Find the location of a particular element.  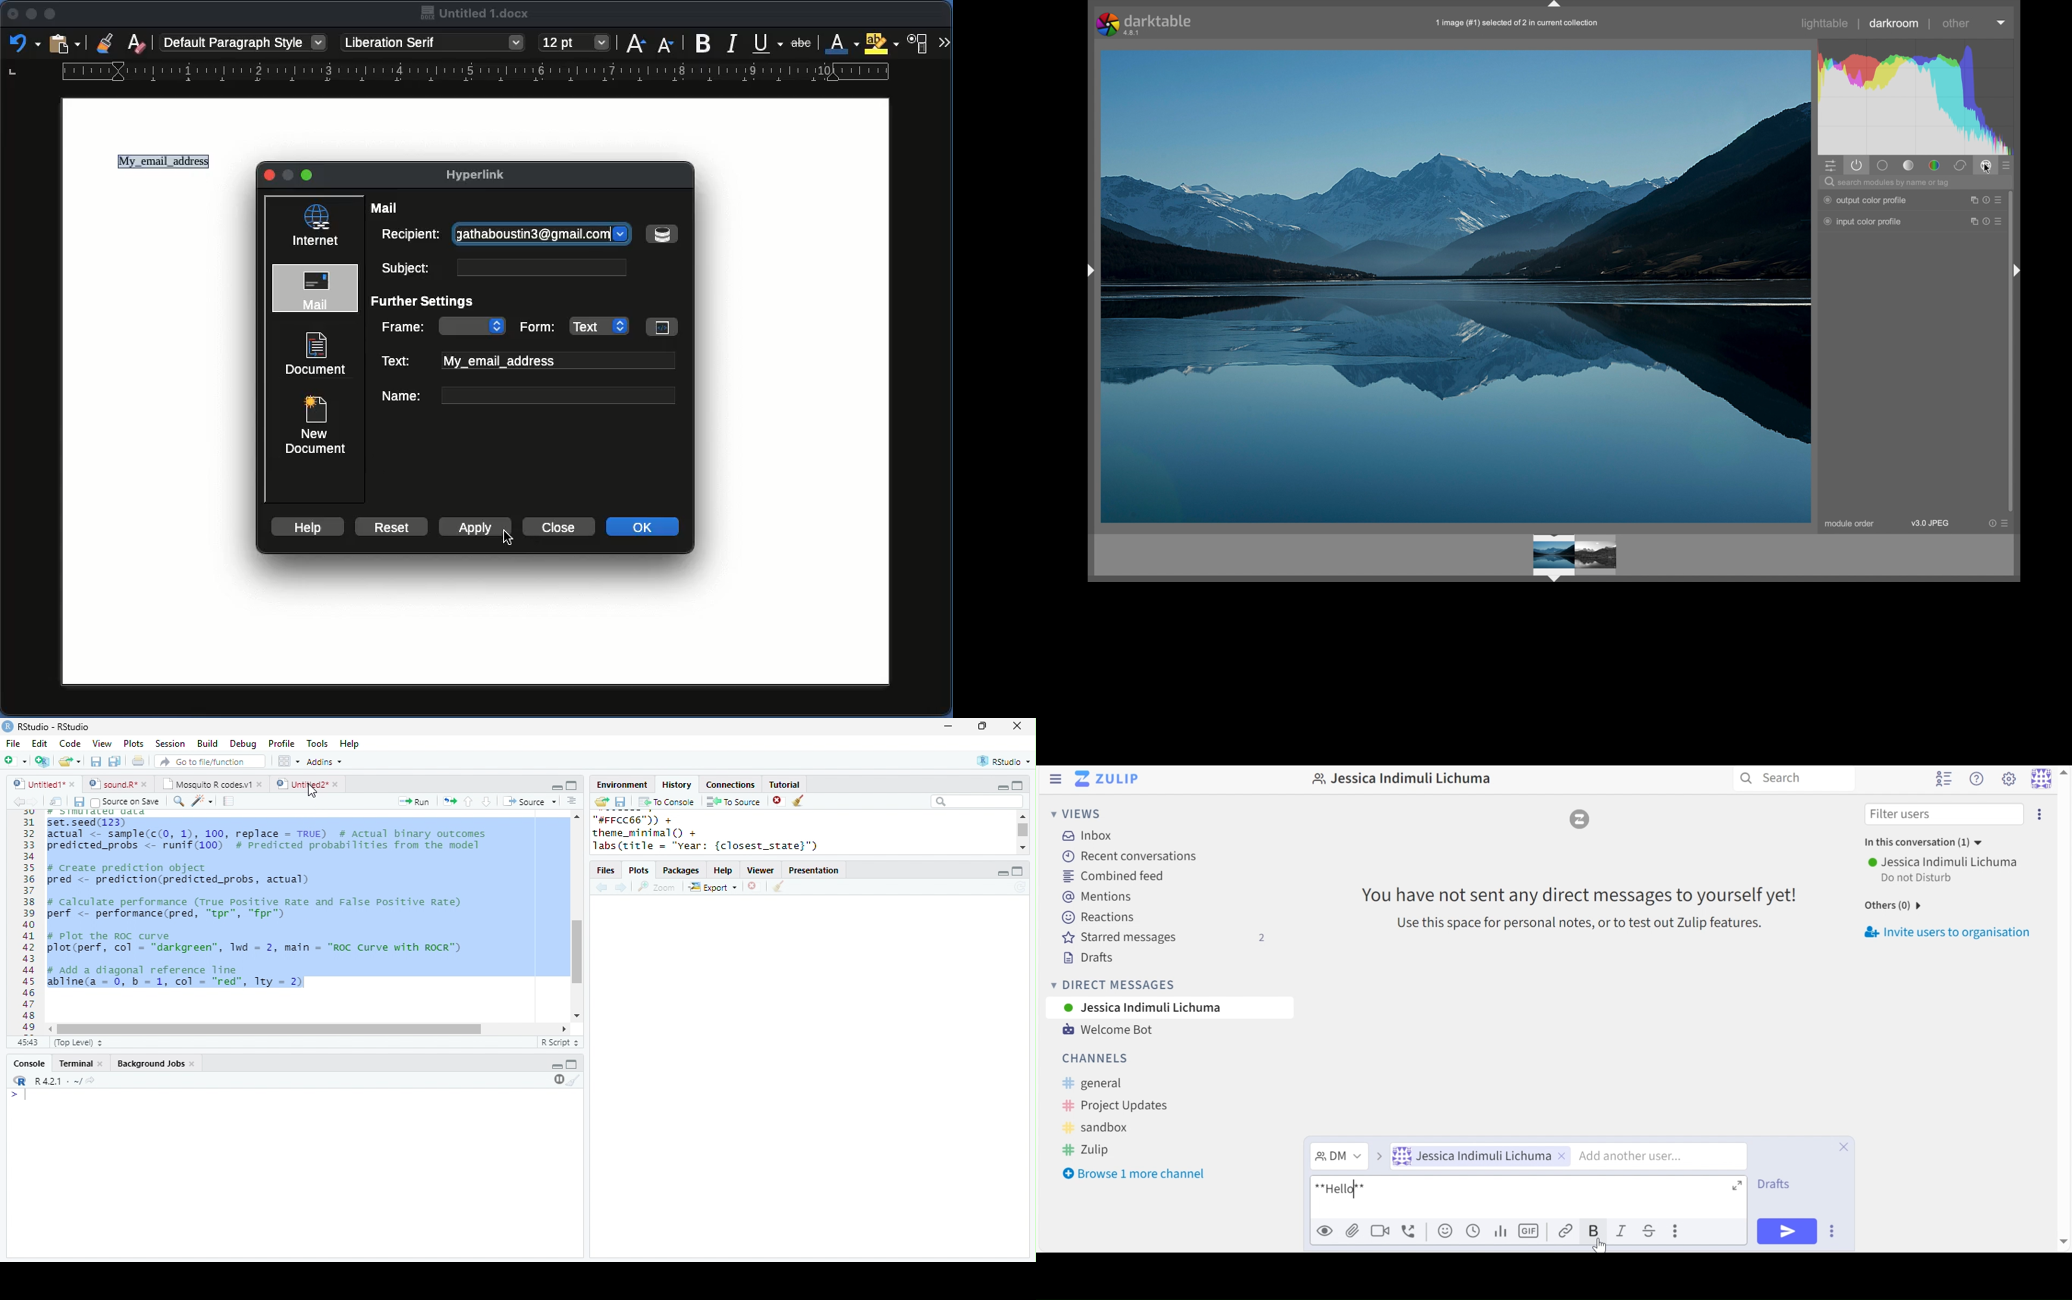

darkroom is located at coordinates (1894, 23).